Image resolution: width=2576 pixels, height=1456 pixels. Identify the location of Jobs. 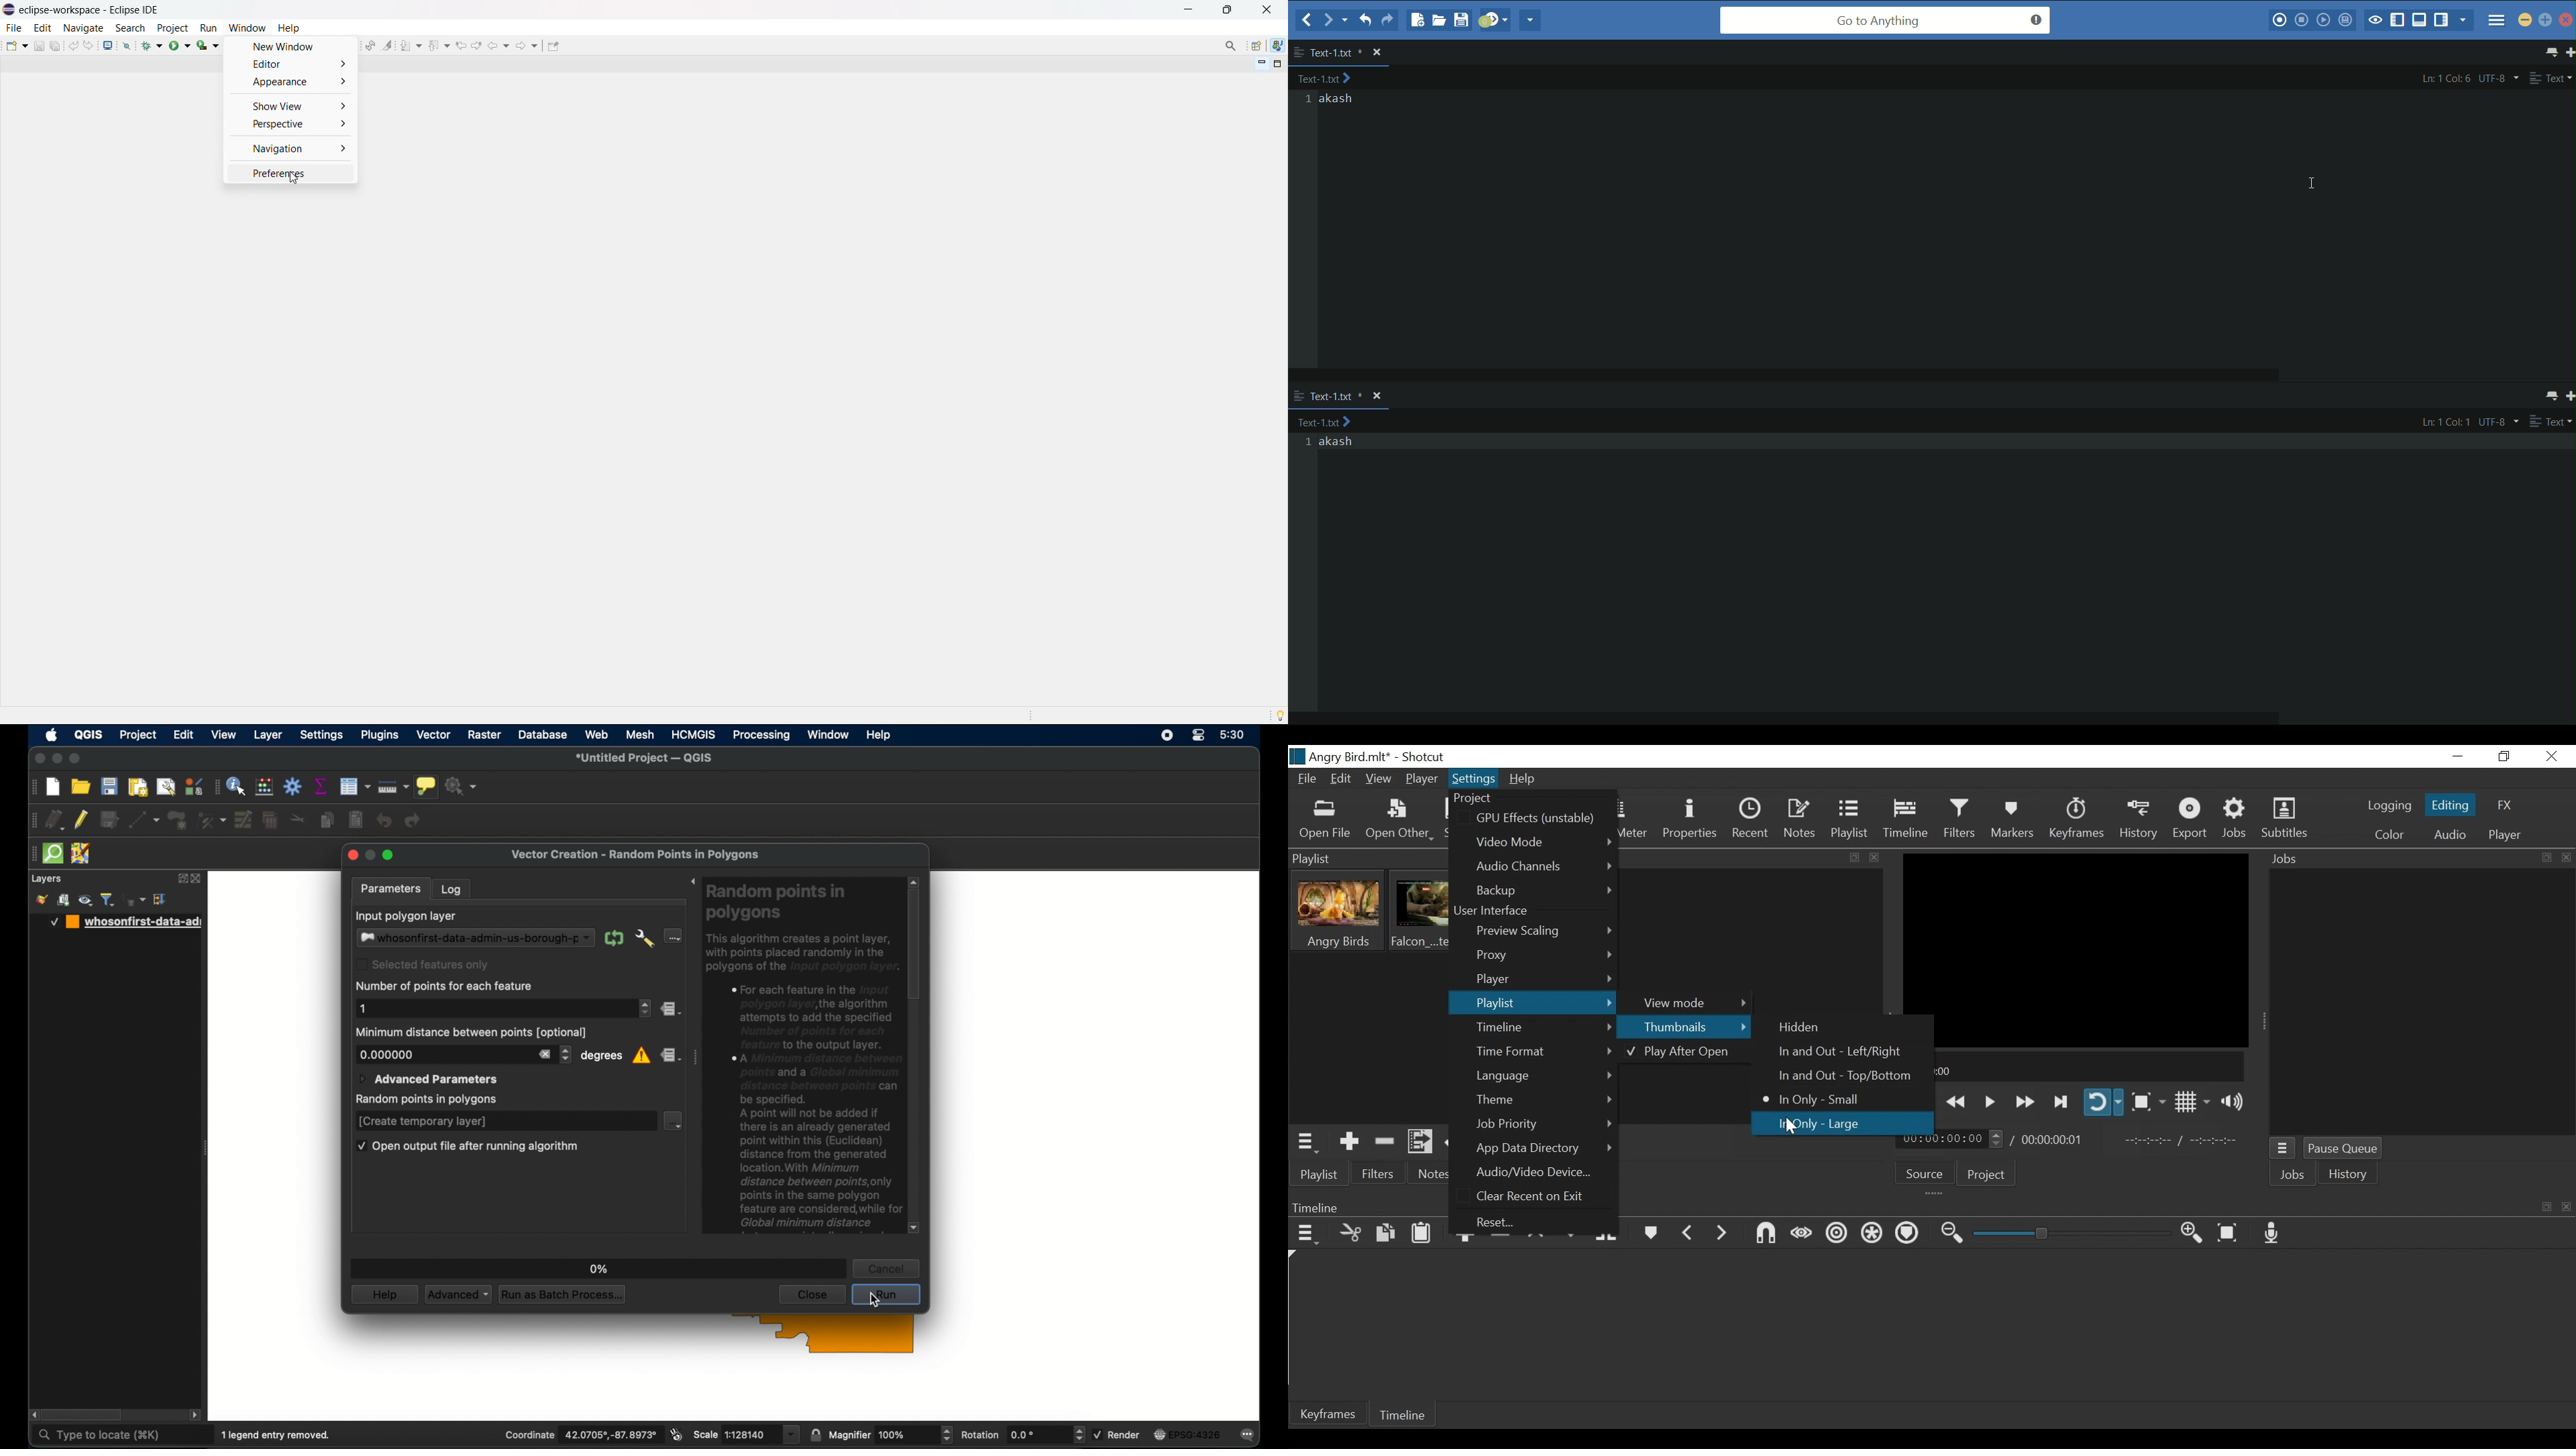
(2235, 820).